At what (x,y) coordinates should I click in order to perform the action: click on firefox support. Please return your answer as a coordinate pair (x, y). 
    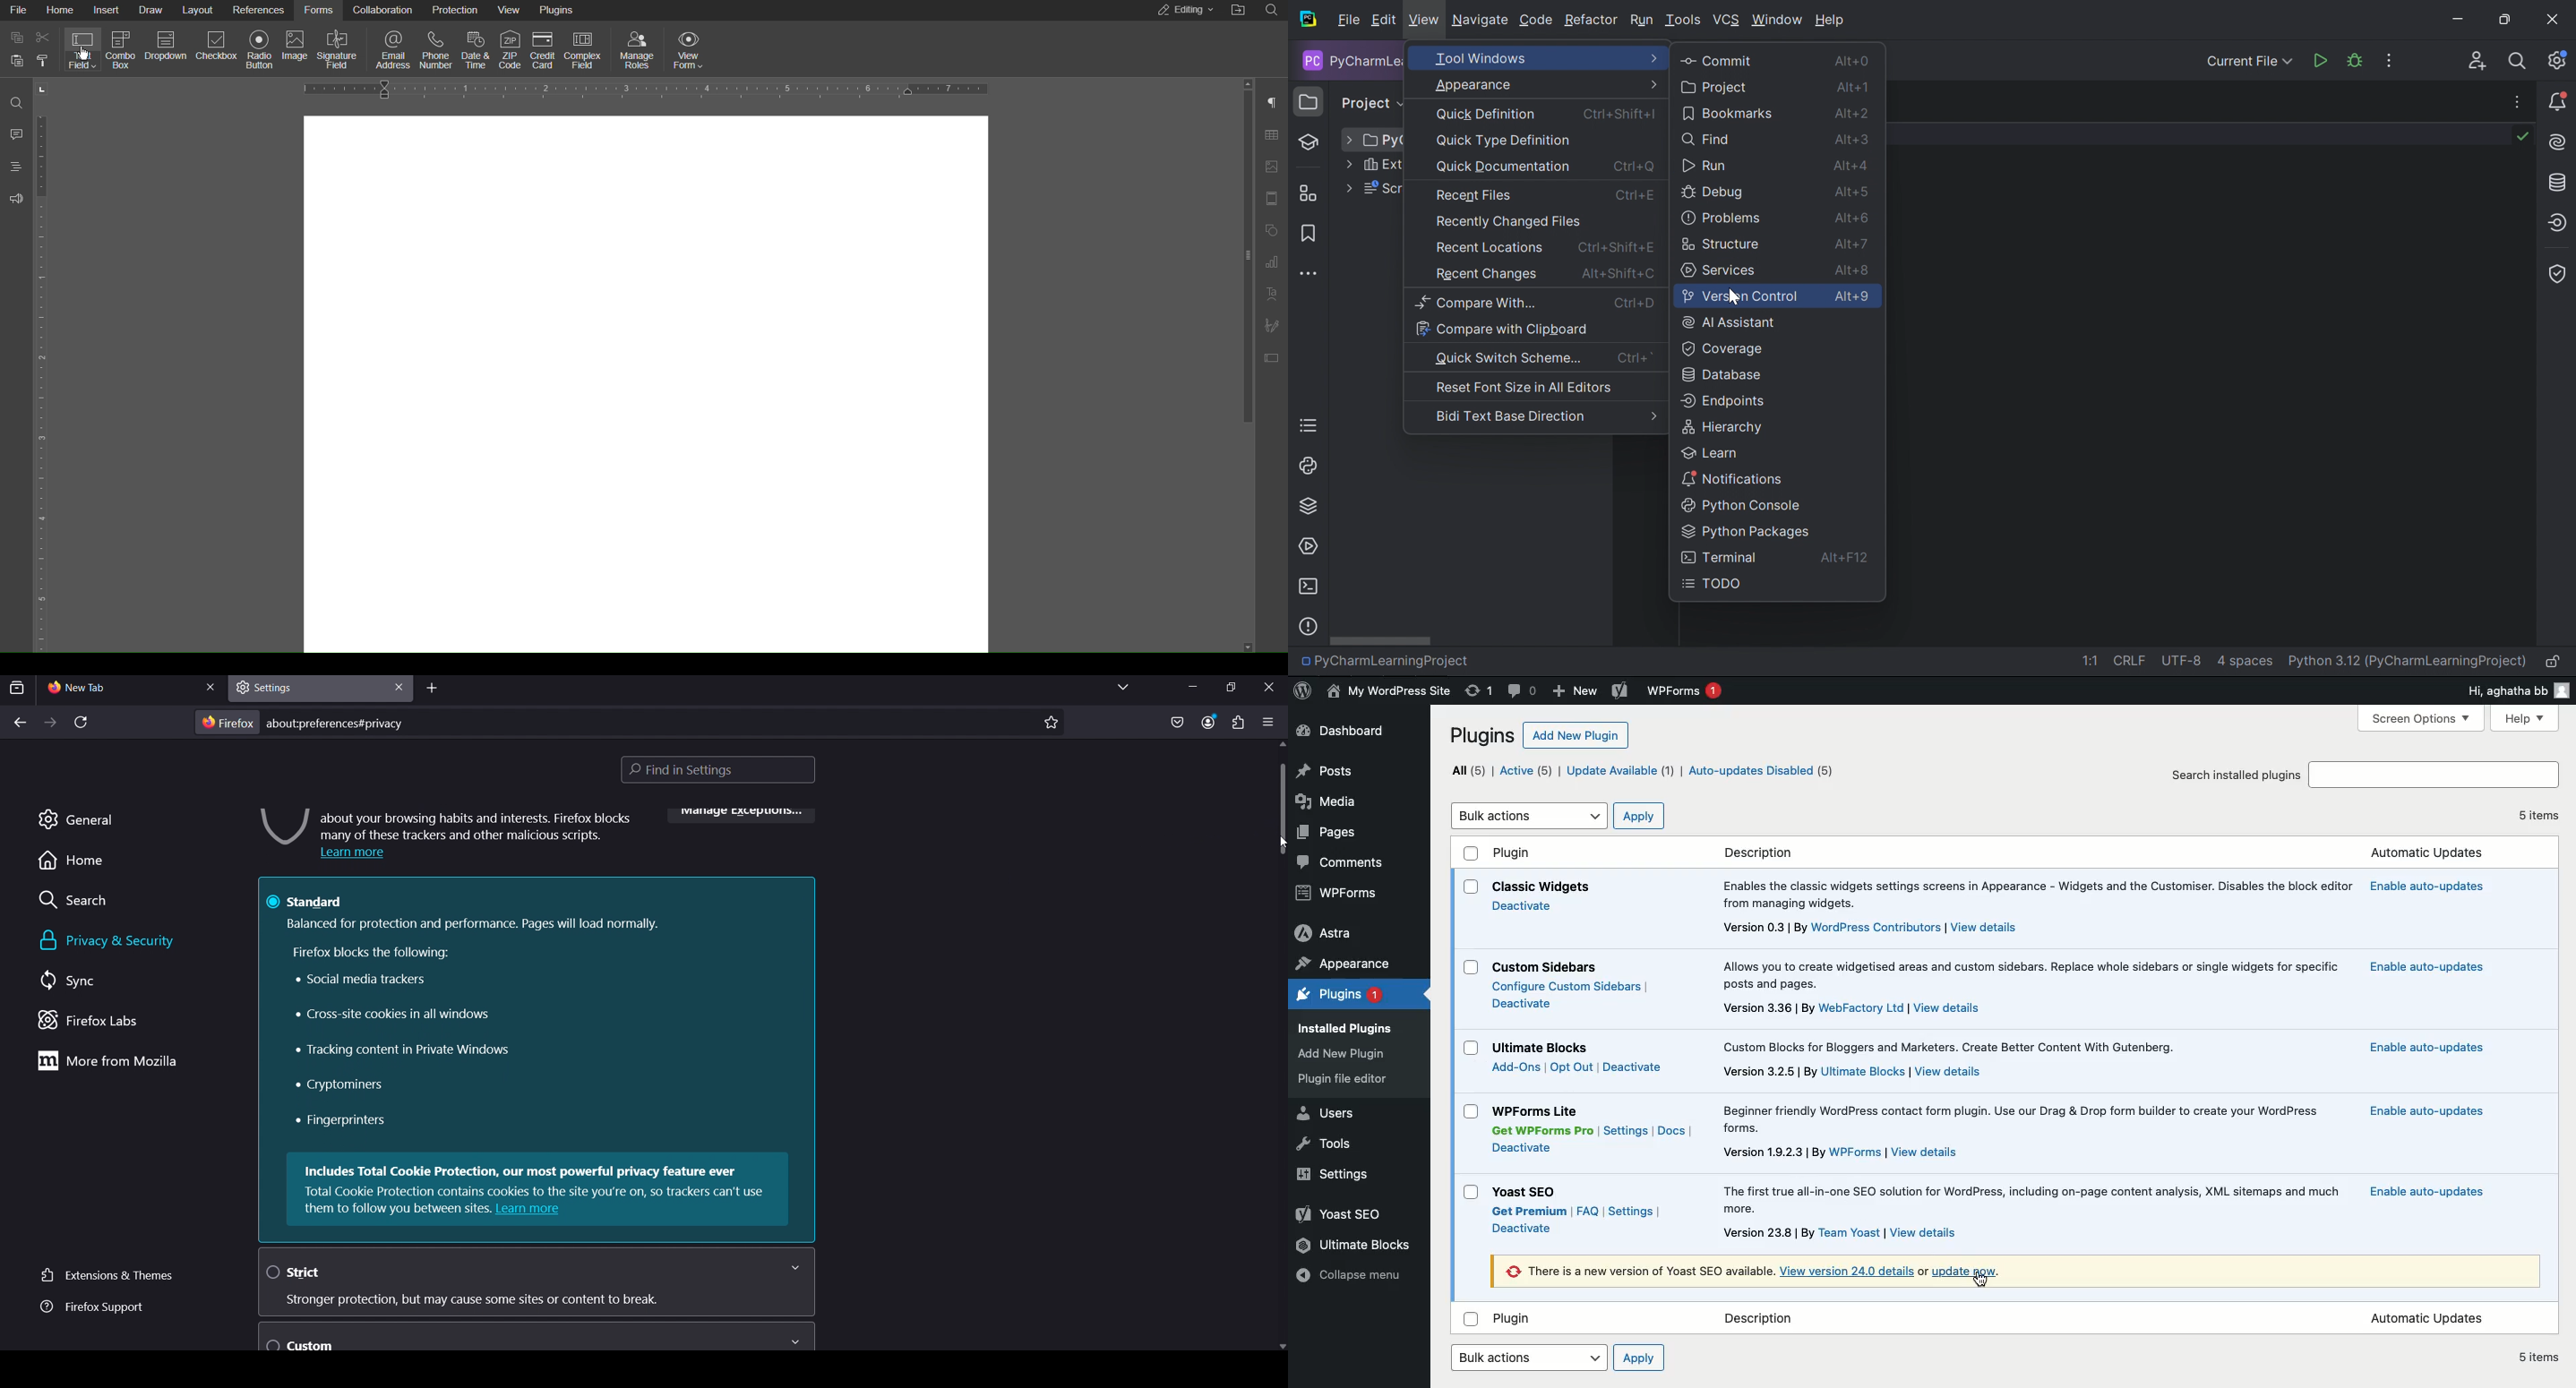
    Looking at the image, I should click on (90, 1308).